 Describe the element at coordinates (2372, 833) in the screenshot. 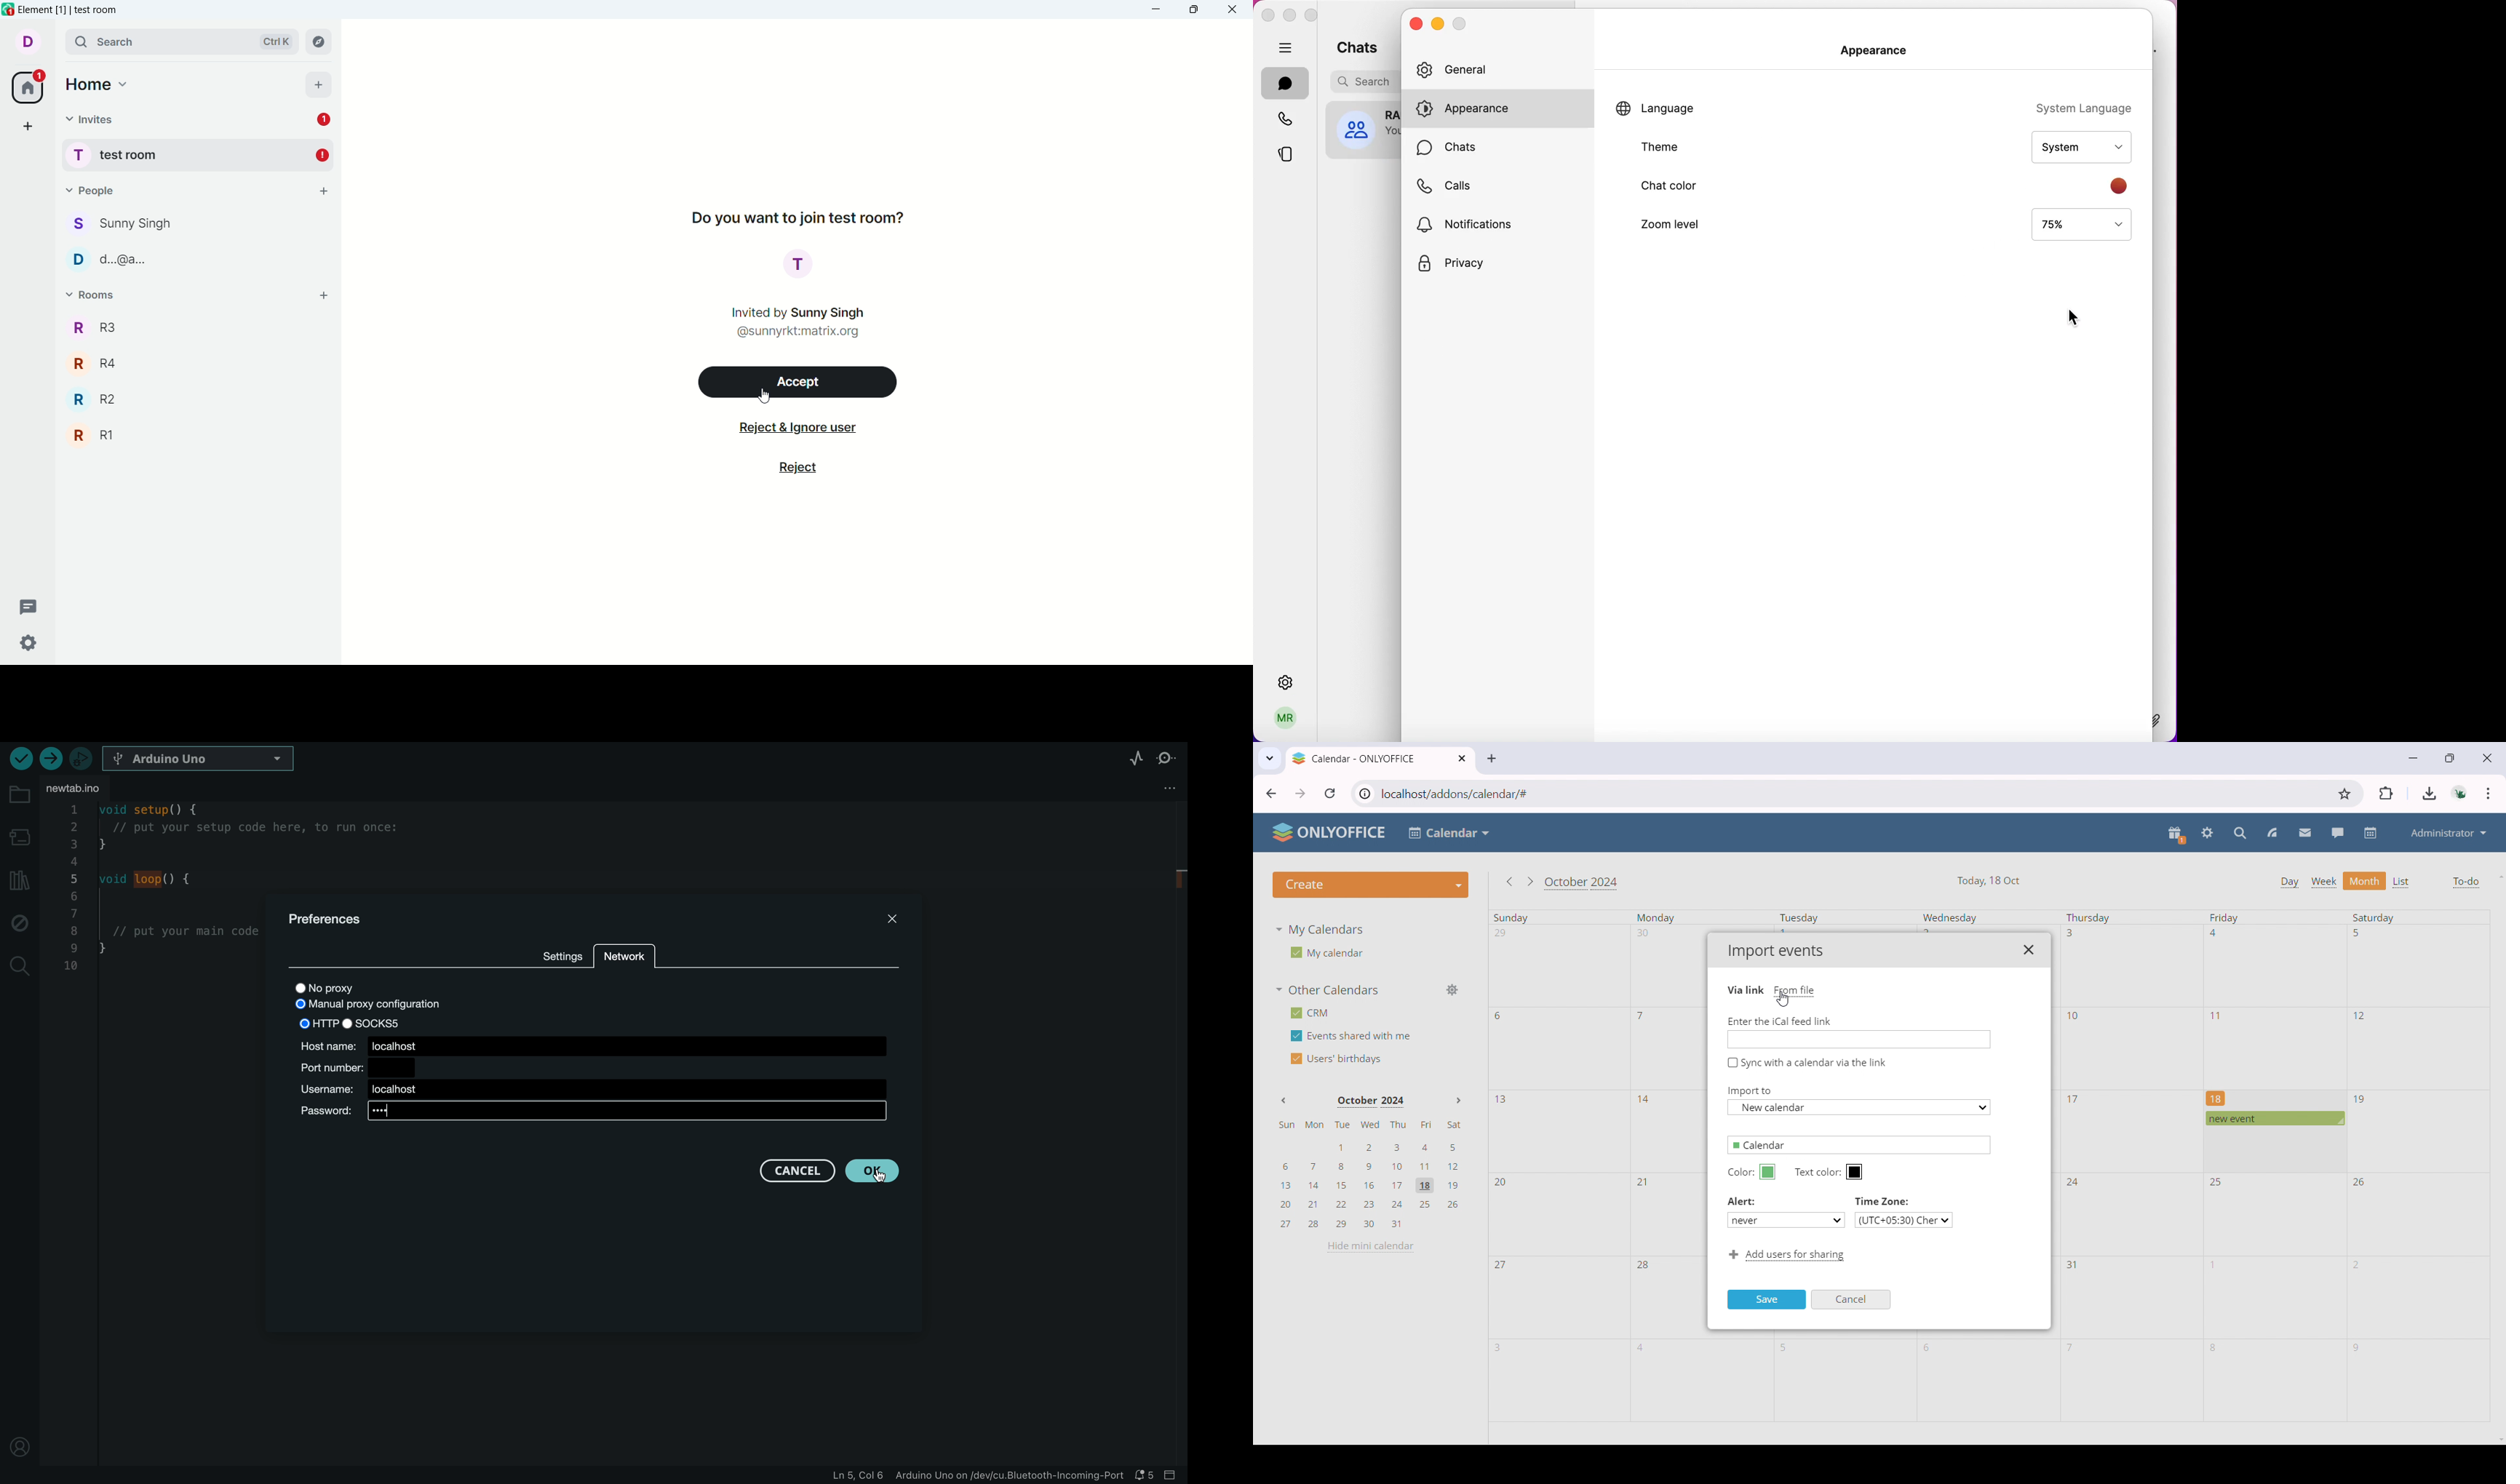

I see `calendar` at that location.